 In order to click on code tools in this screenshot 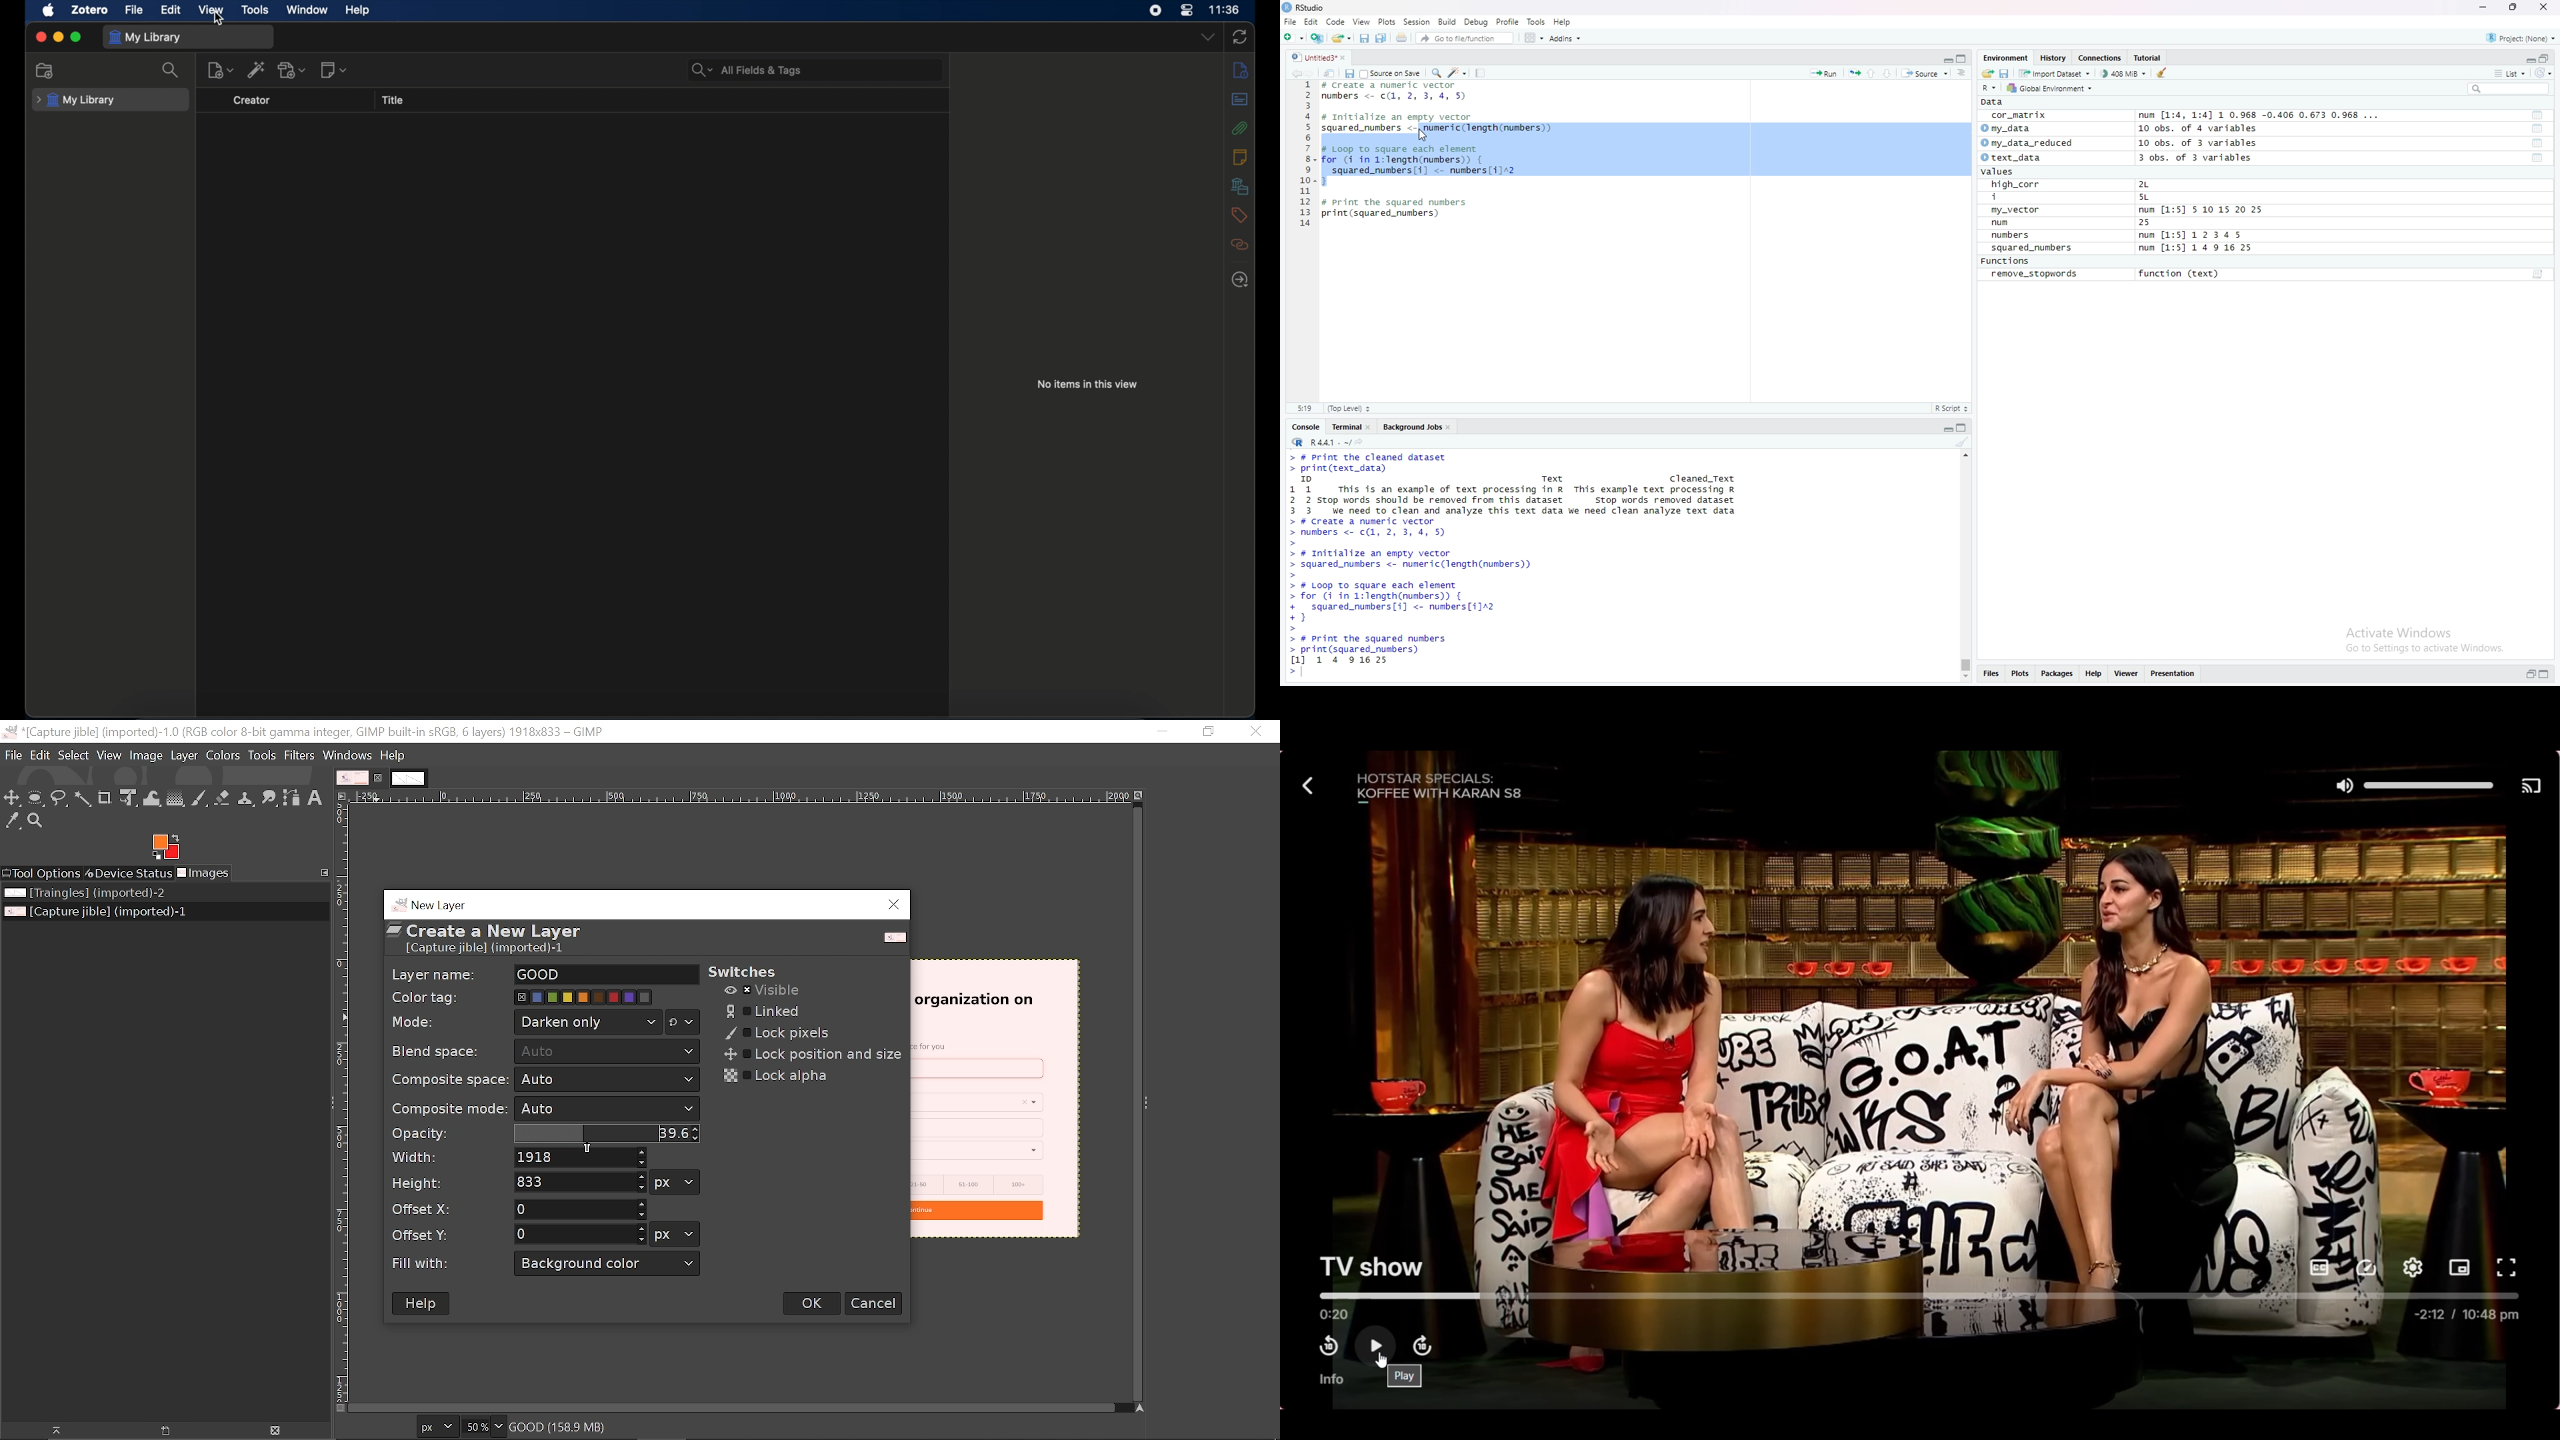, I will do `click(1457, 72)`.